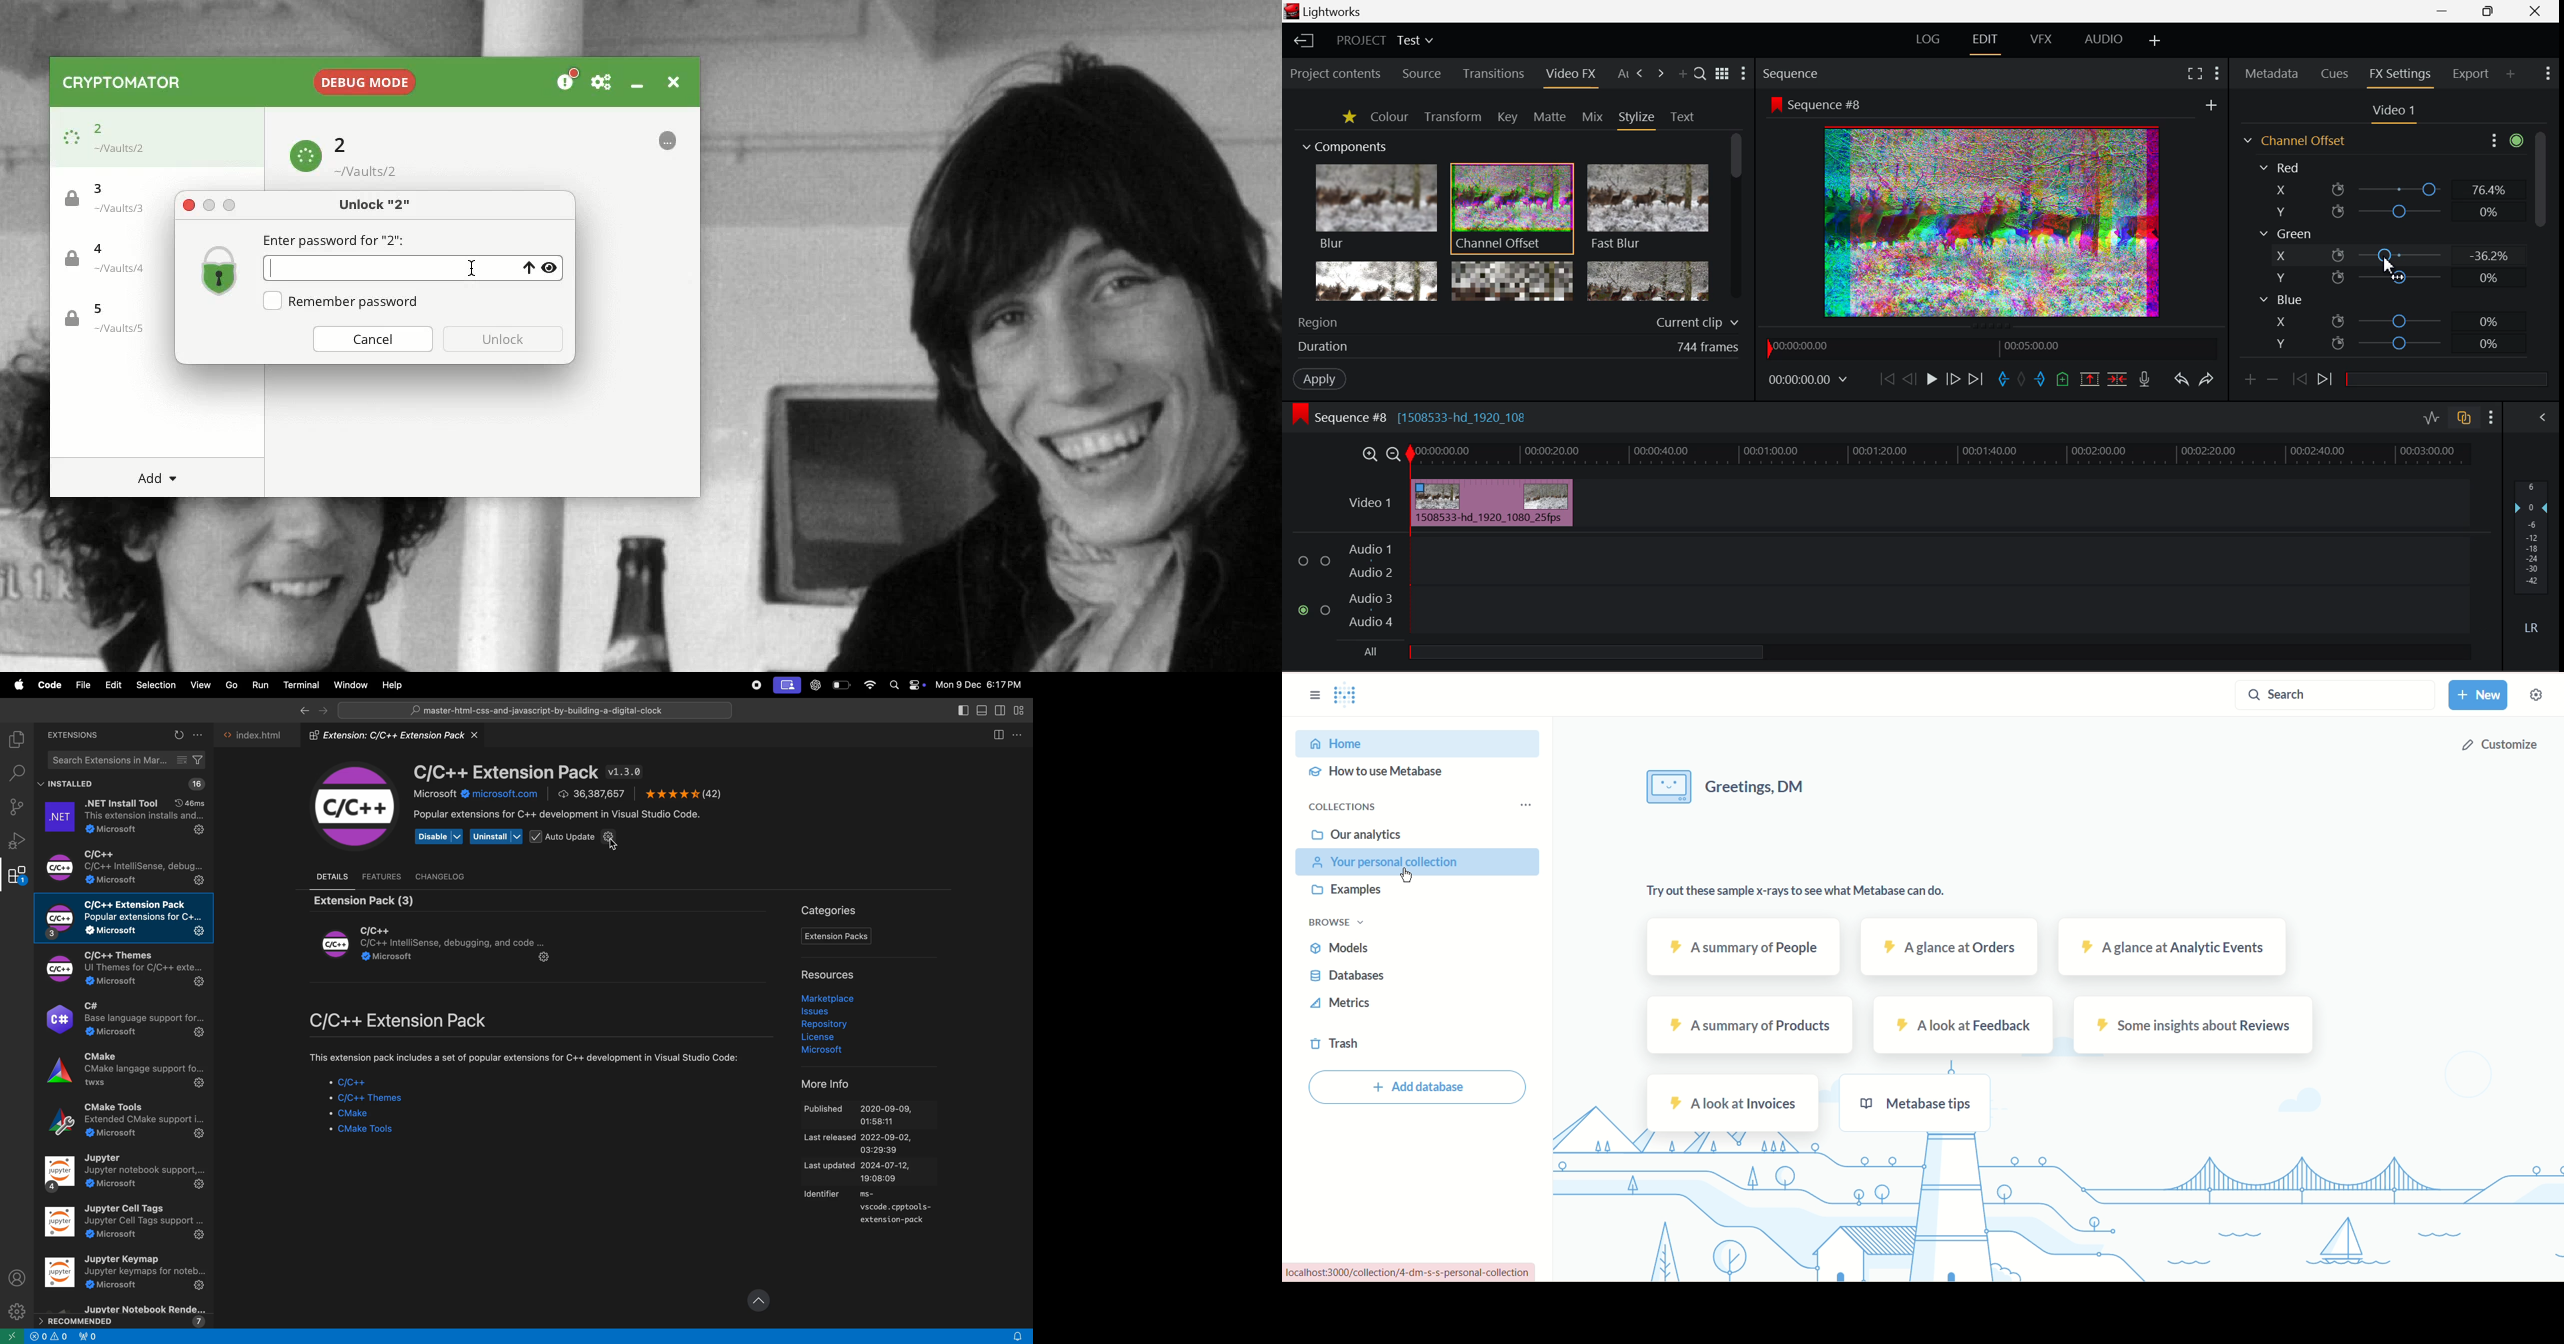 The height and width of the screenshot is (1344, 2576). I want to click on customize, so click(2499, 749).